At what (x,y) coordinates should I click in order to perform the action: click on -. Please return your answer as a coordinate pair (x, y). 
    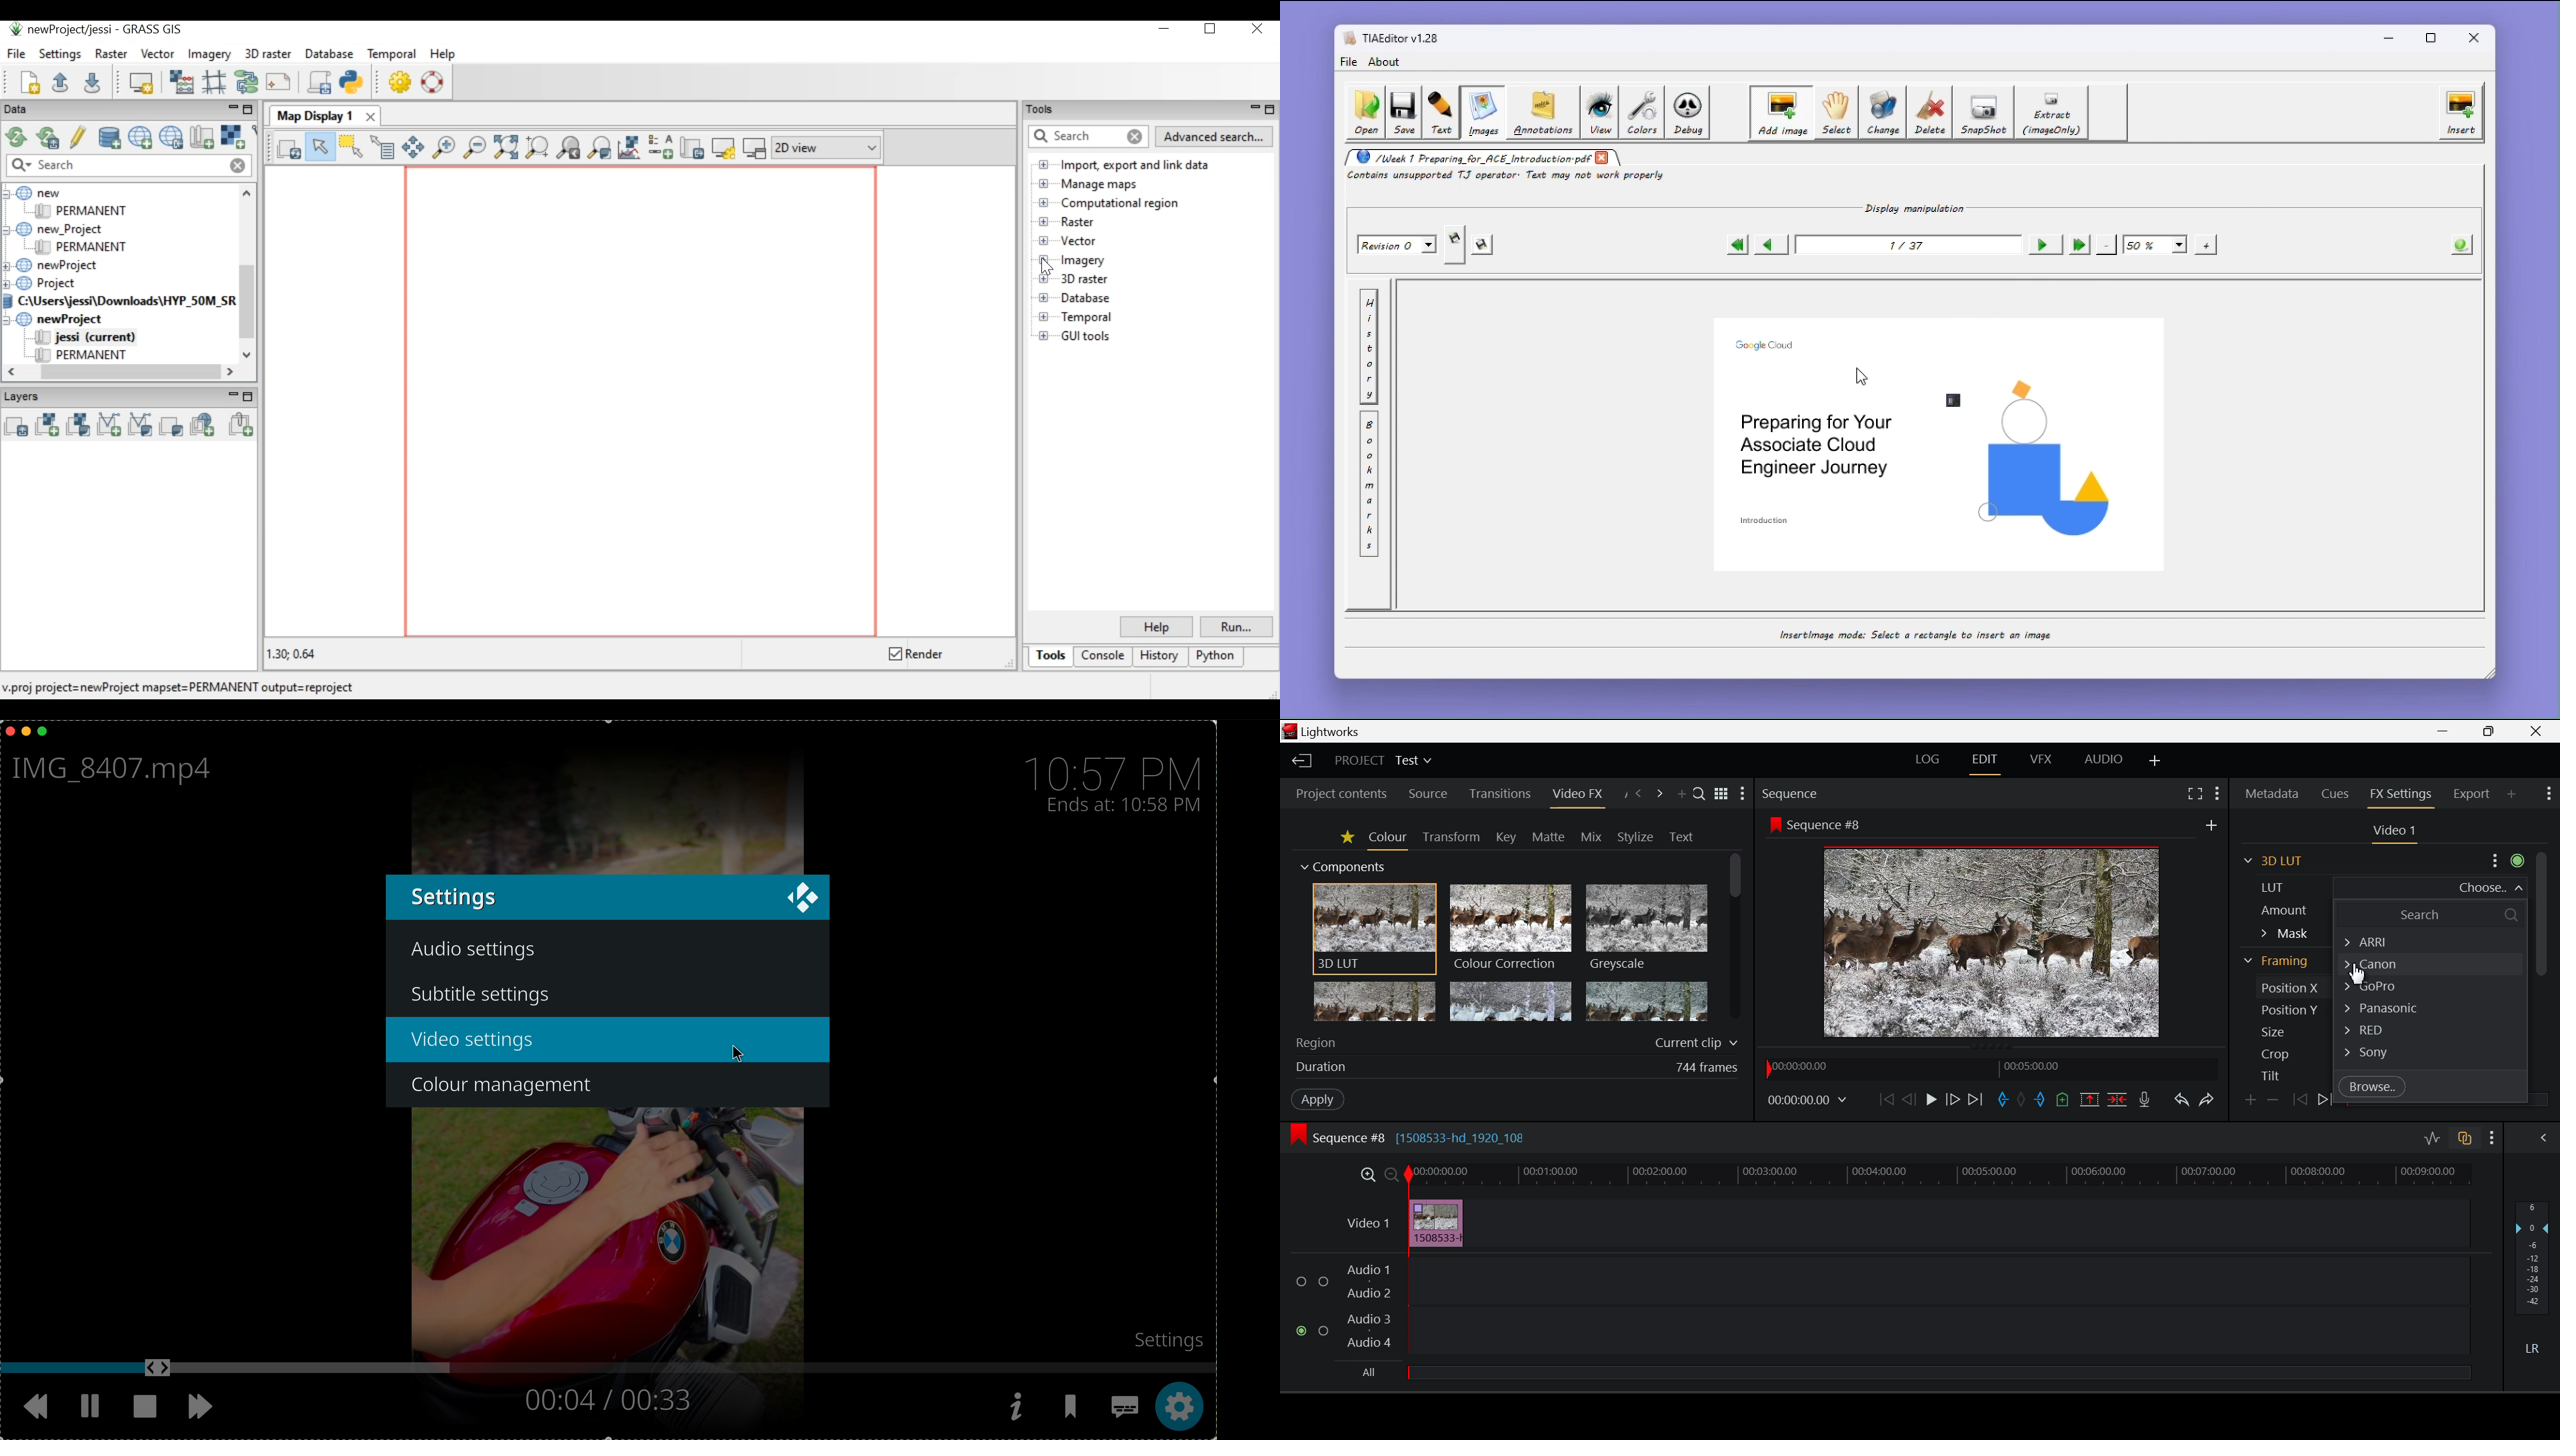
    Looking at the image, I should click on (2107, 243).